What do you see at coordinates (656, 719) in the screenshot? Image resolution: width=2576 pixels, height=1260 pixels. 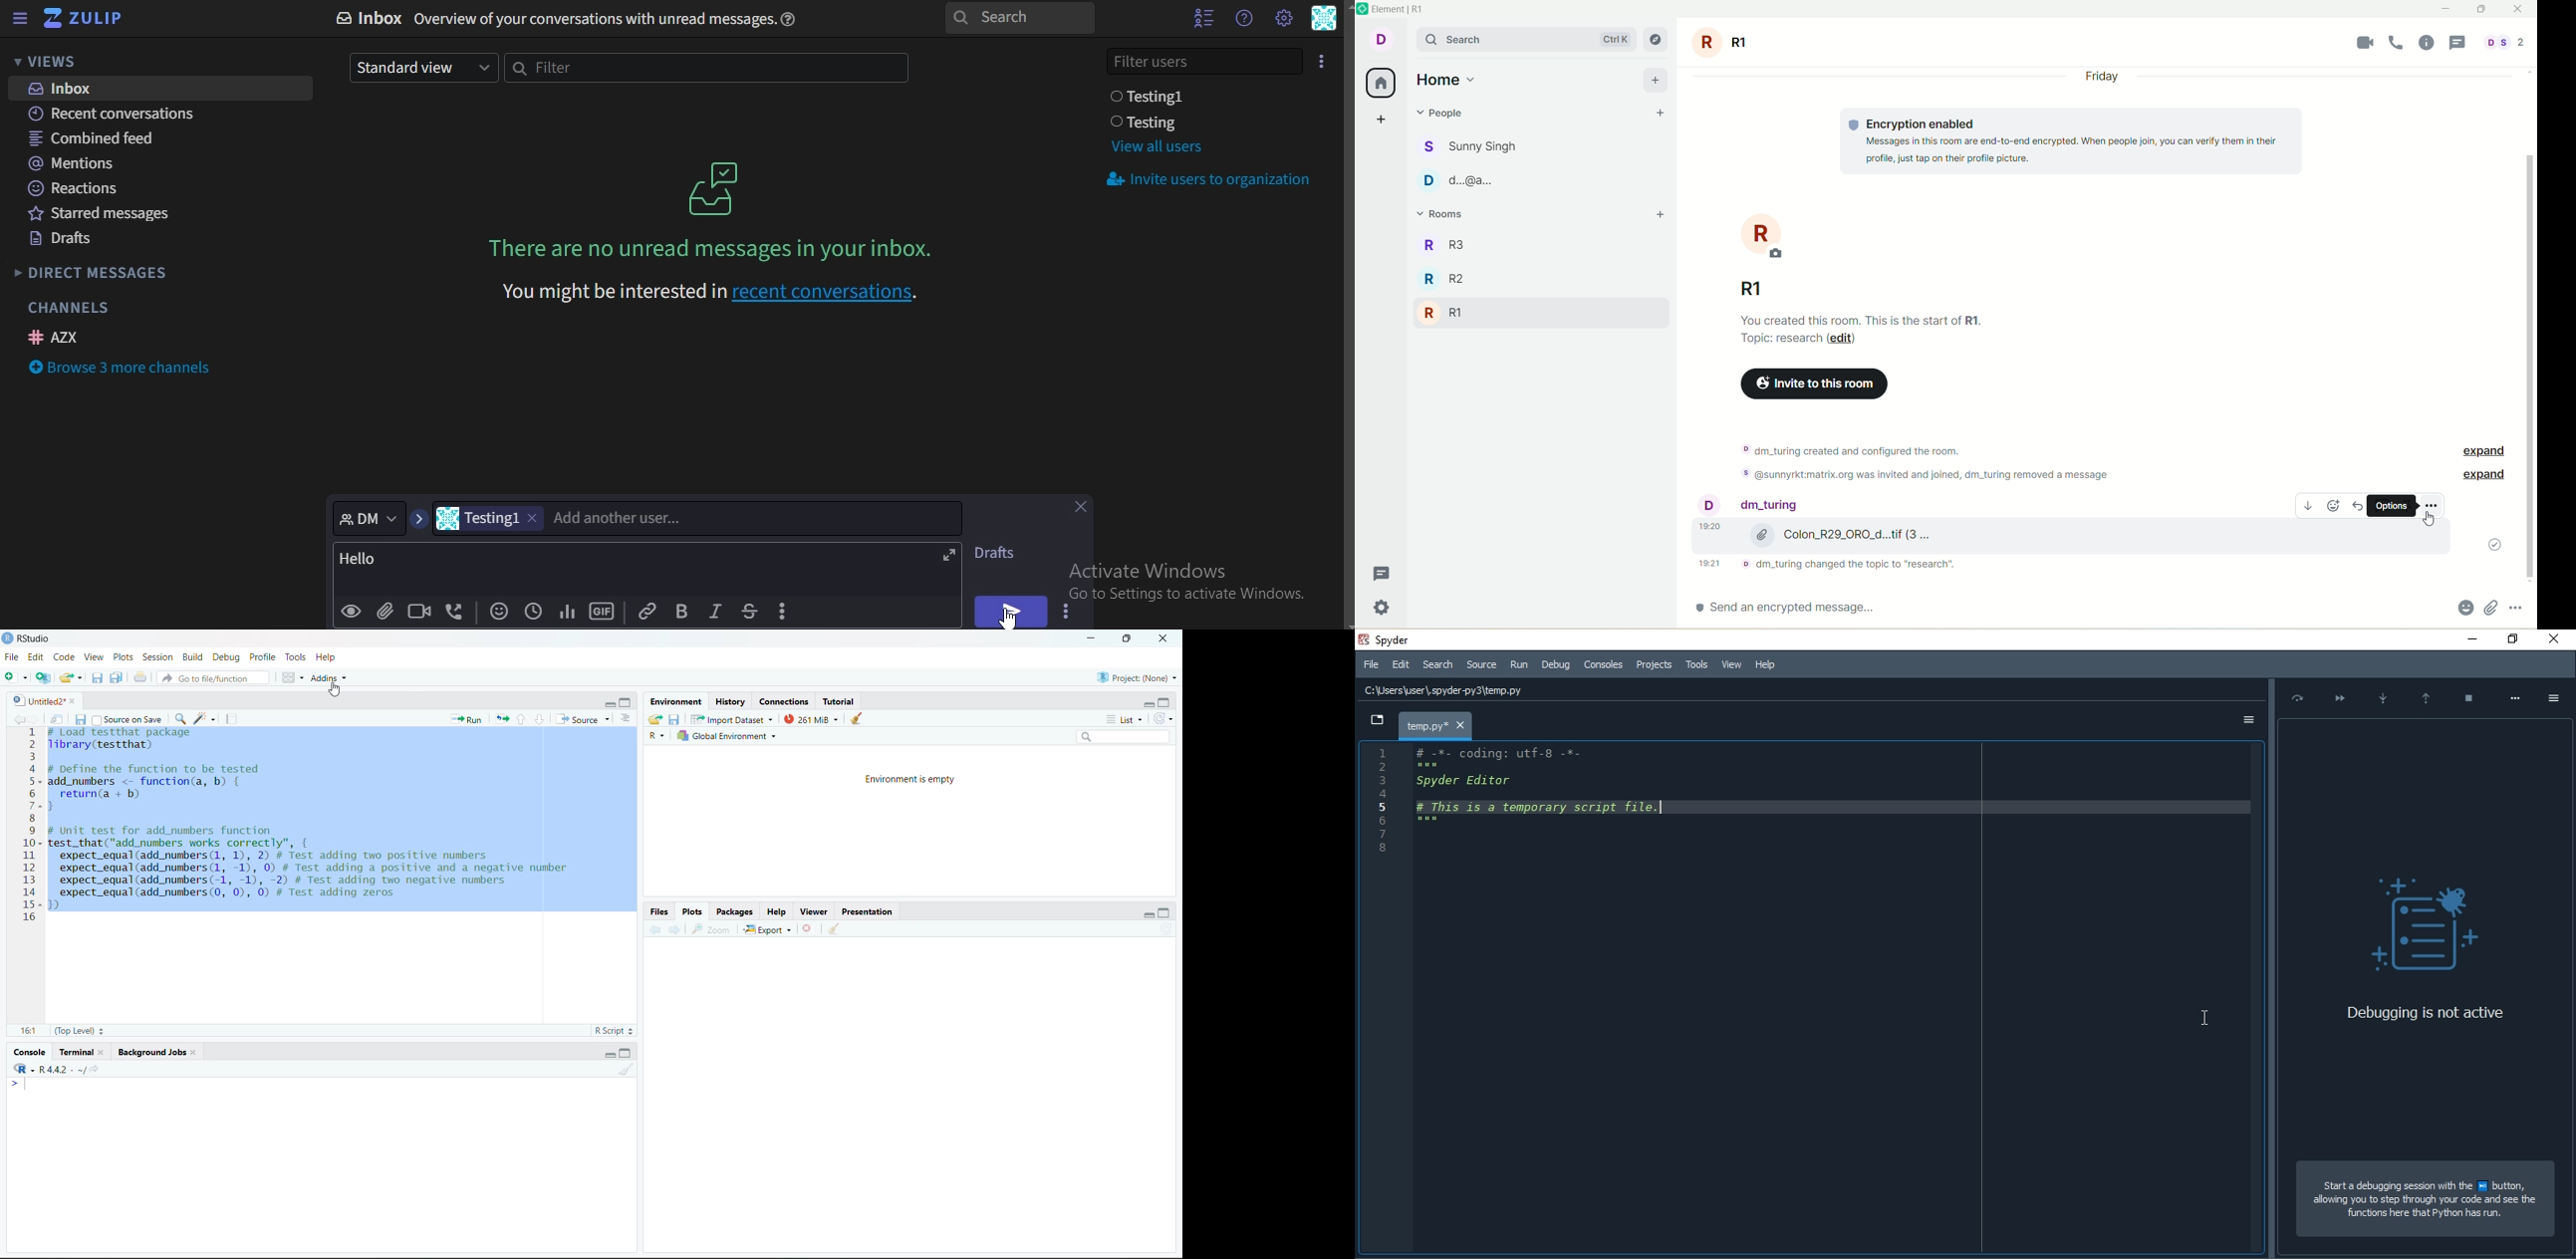 I see `Load workspace` at bounding box center [656, 719].